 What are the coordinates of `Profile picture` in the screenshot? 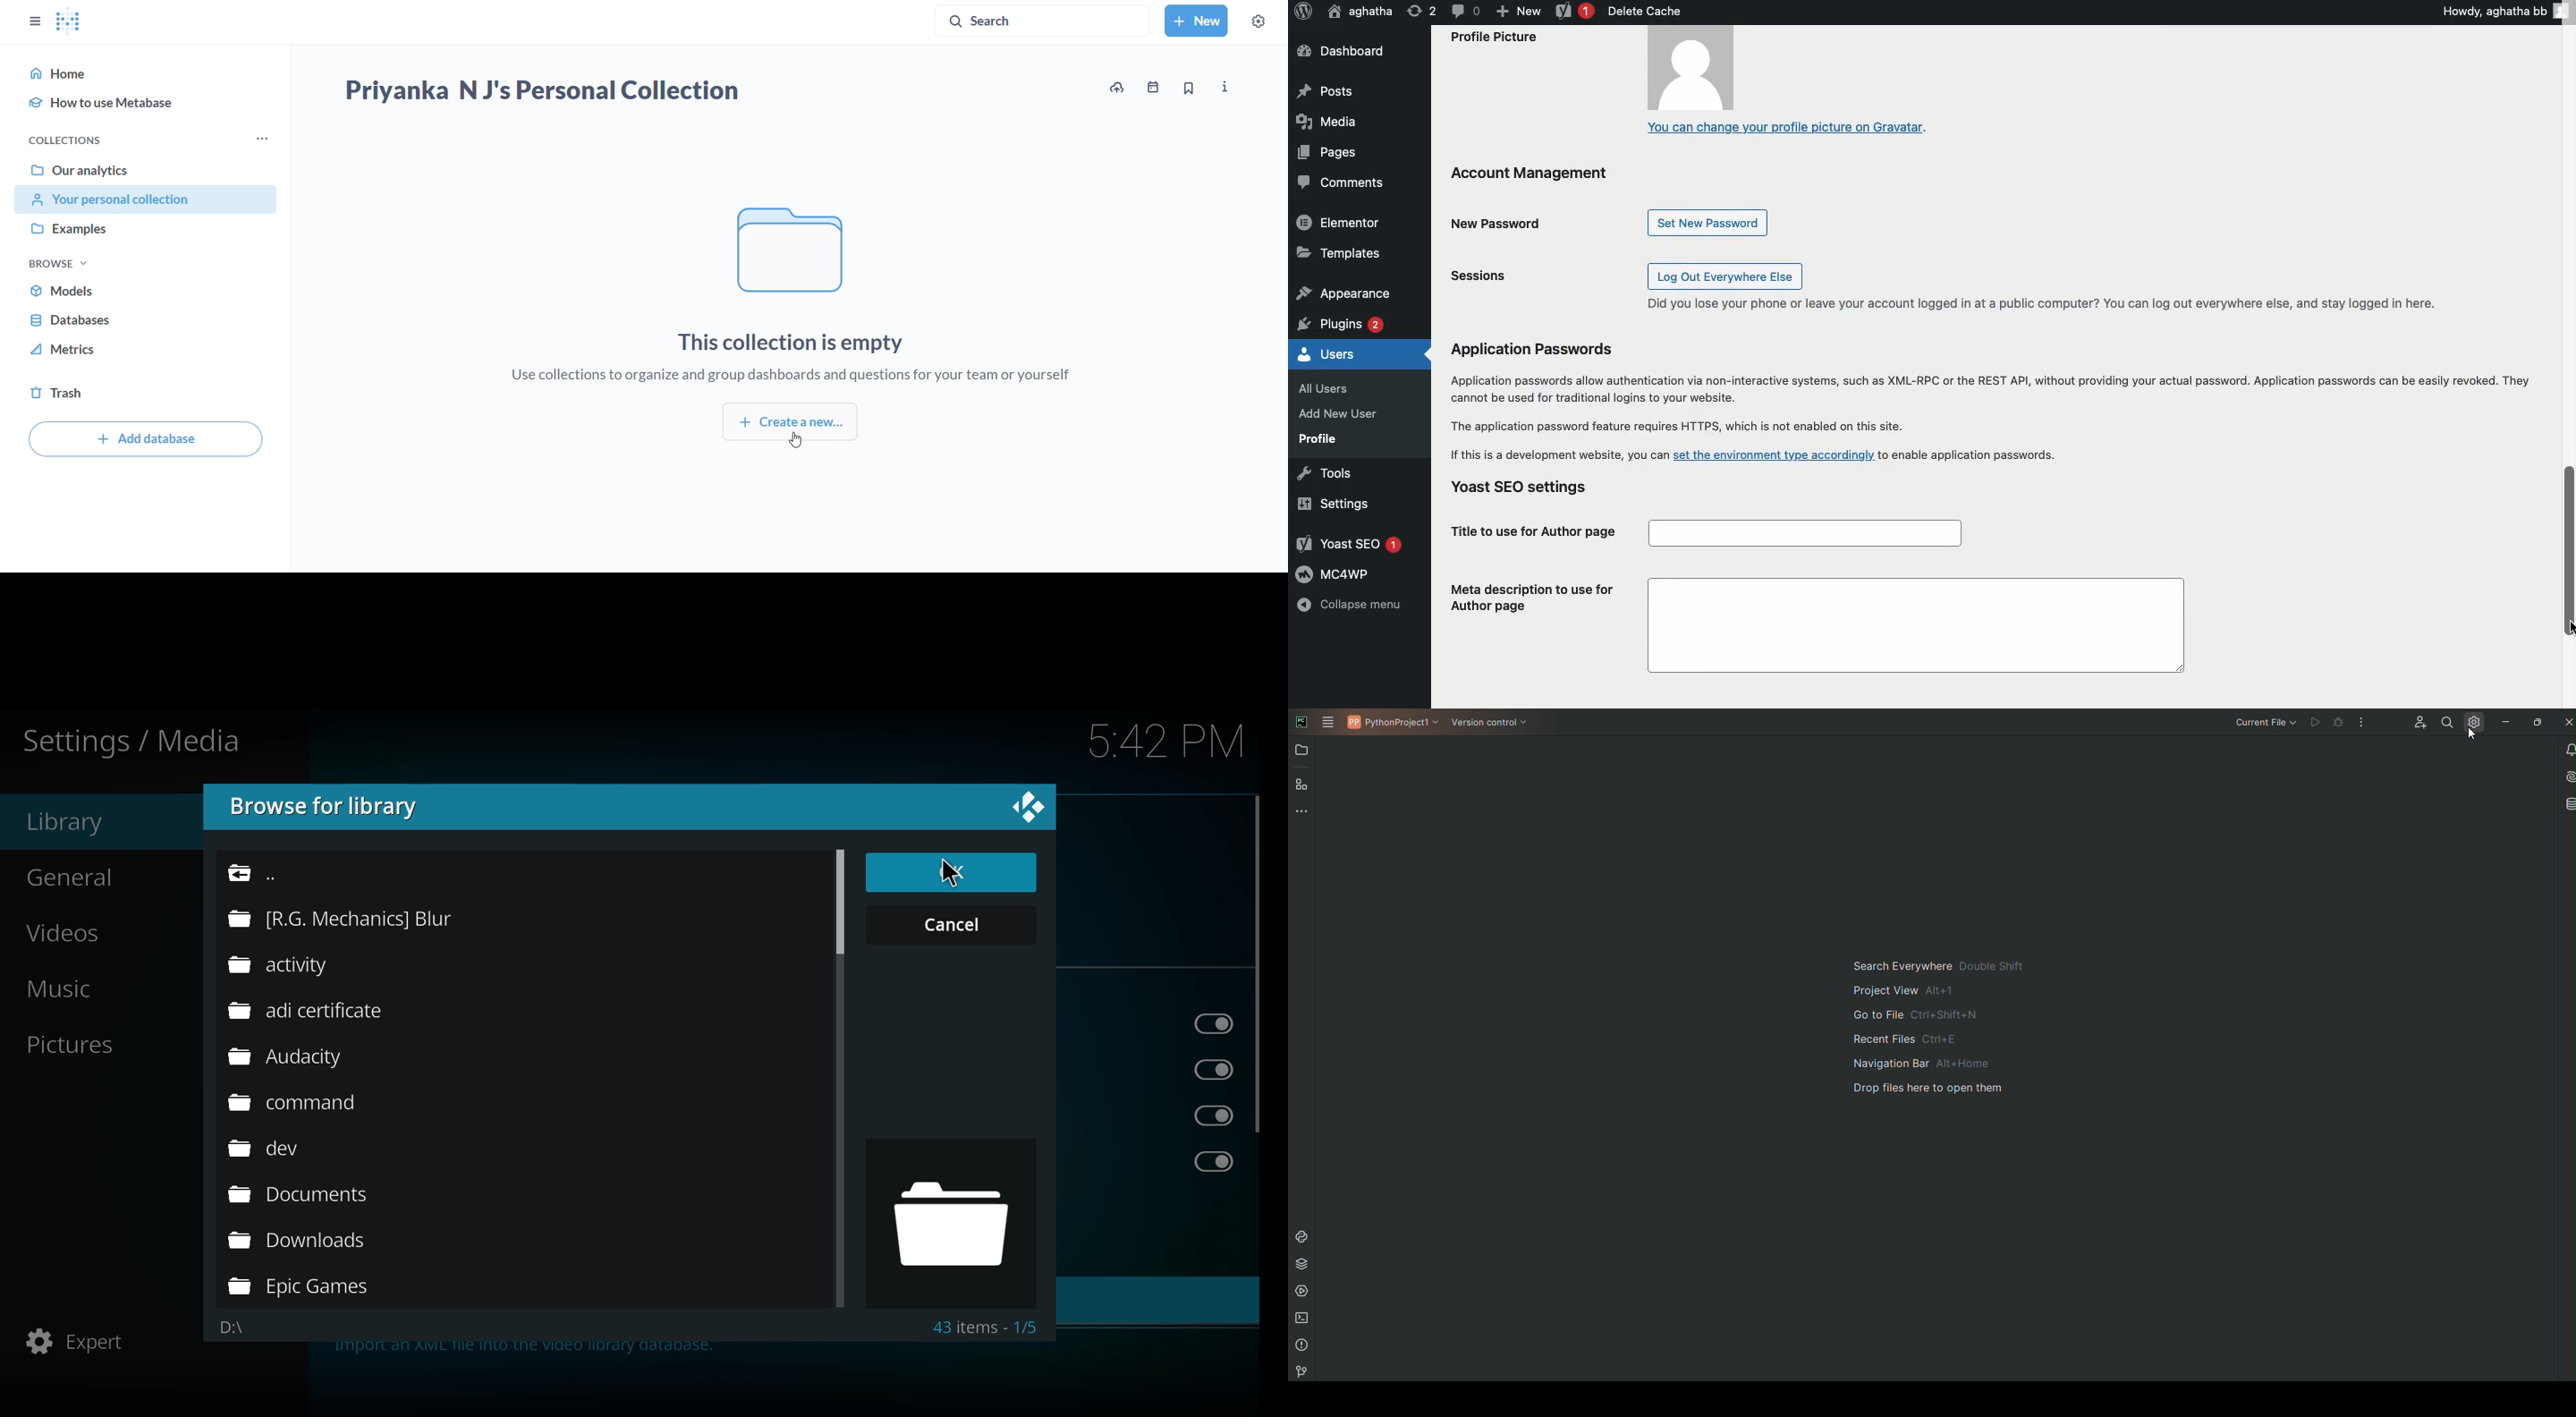 It's located at (1604, 71).